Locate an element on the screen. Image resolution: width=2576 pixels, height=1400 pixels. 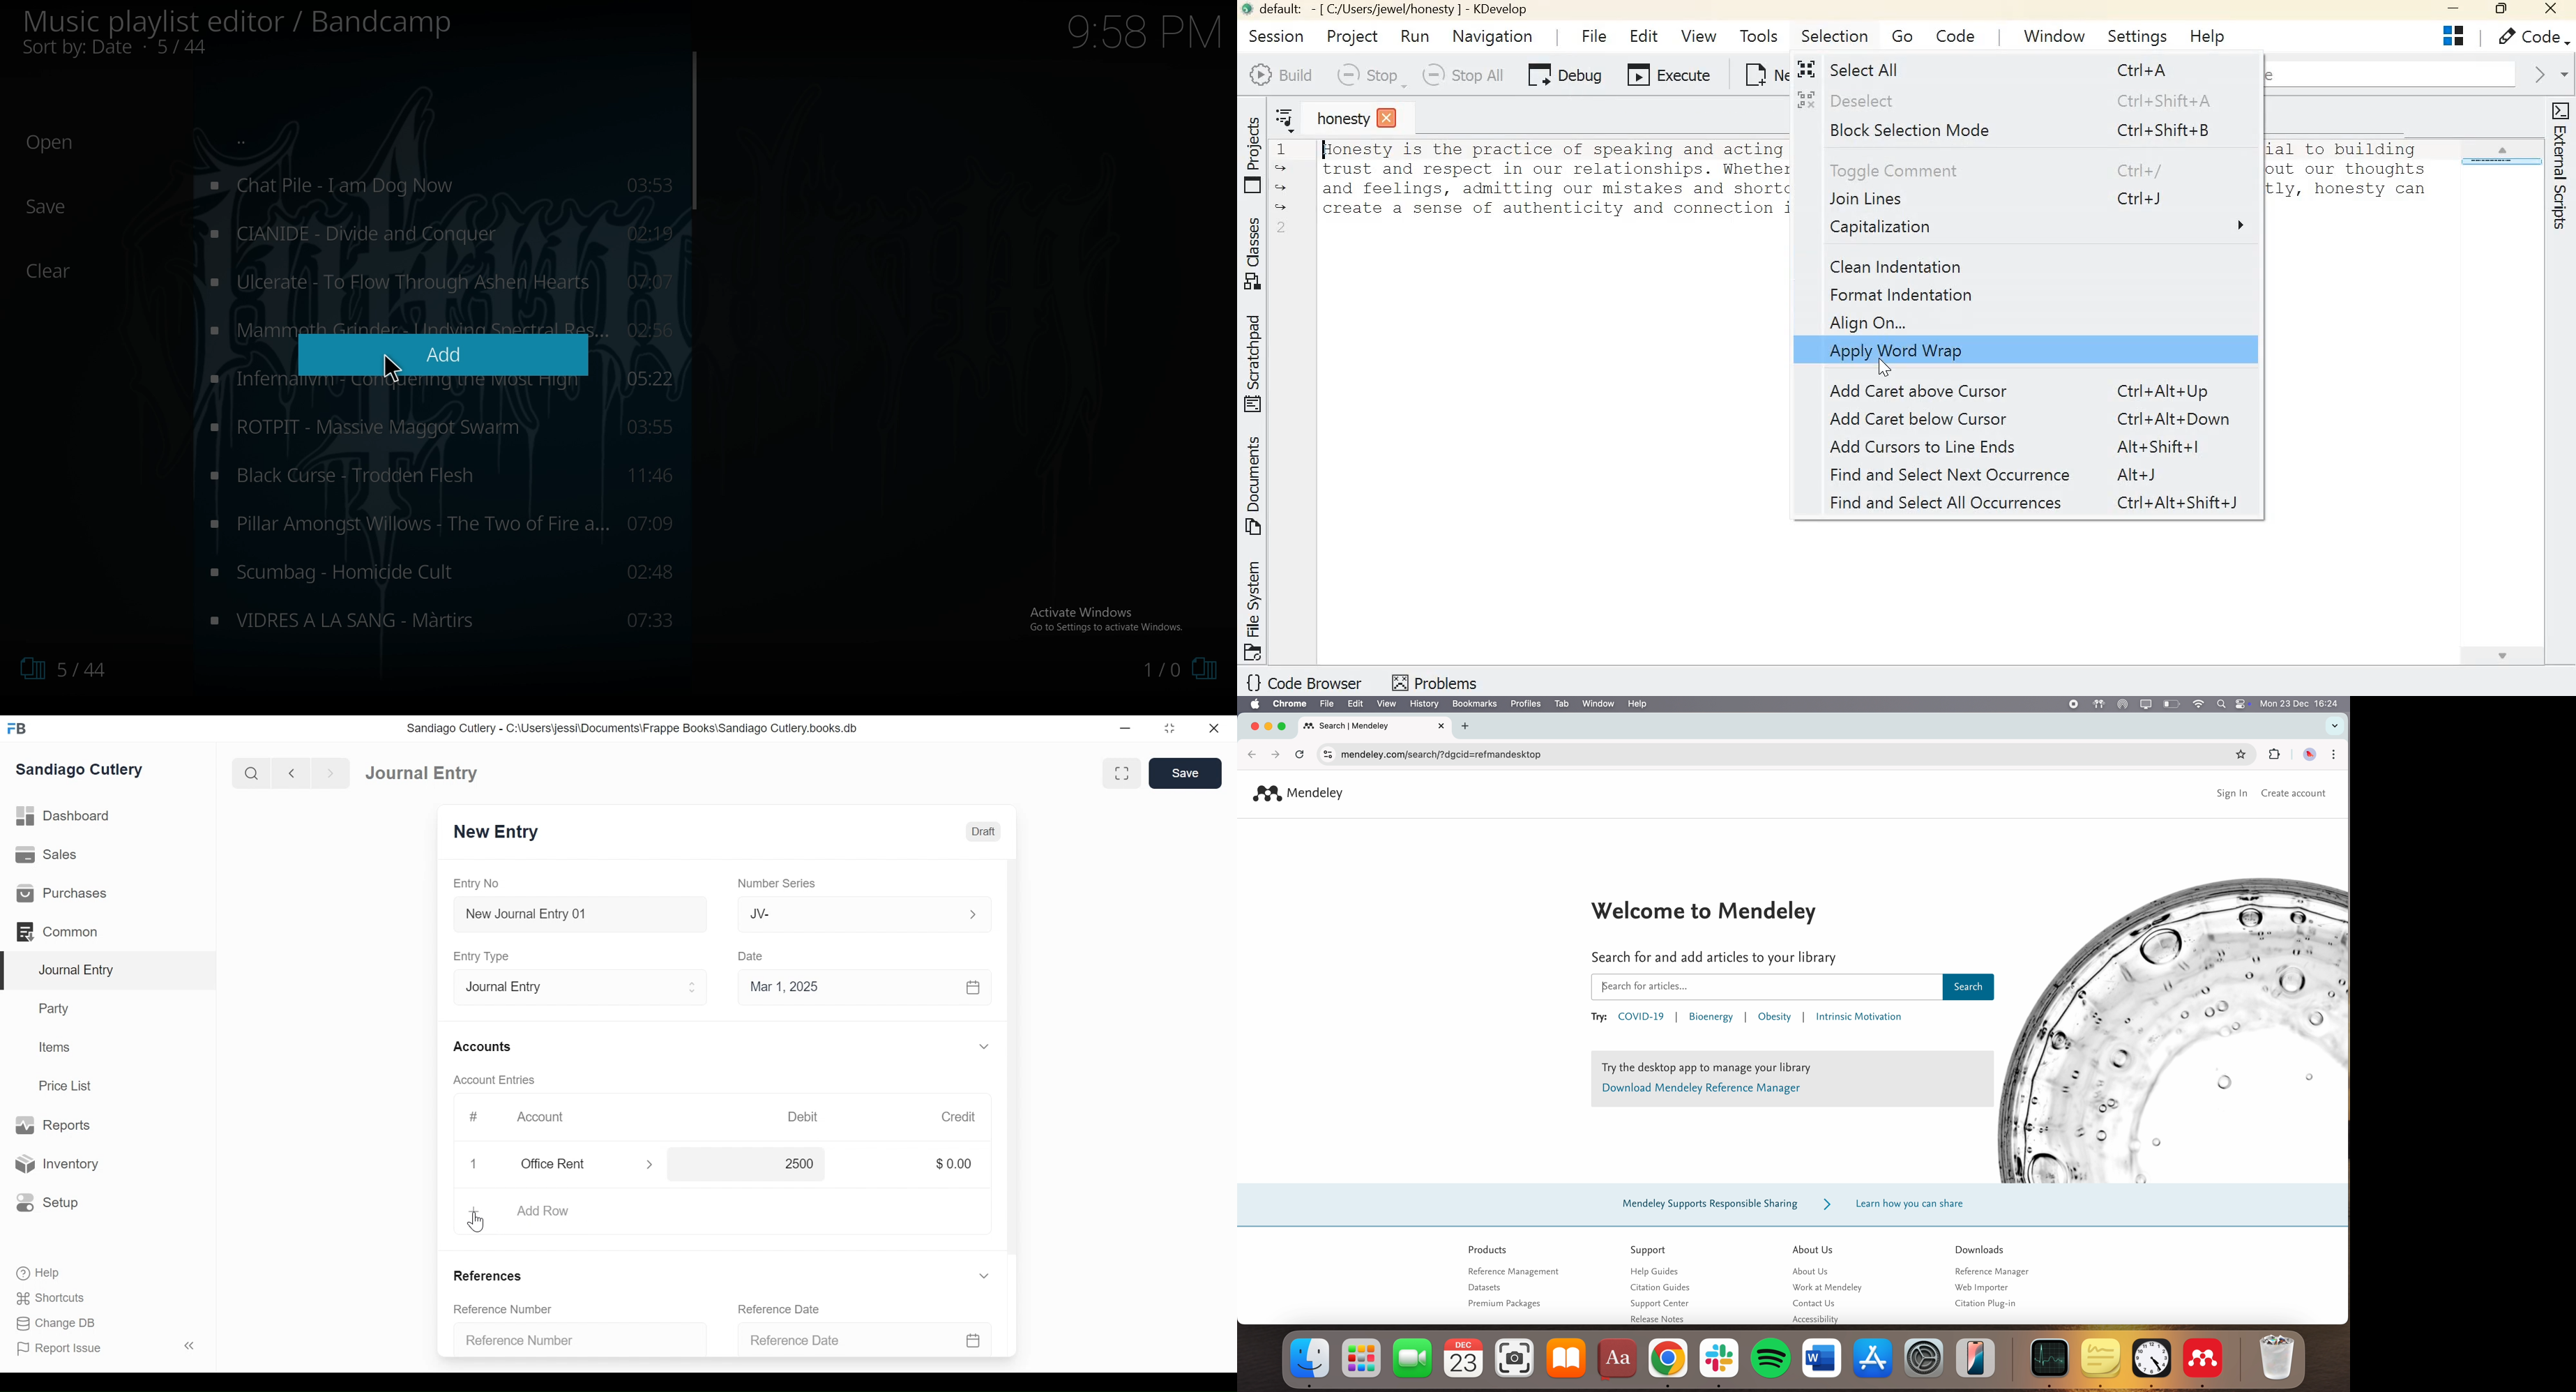
Account Entries is located at coordinates (489, 1080).